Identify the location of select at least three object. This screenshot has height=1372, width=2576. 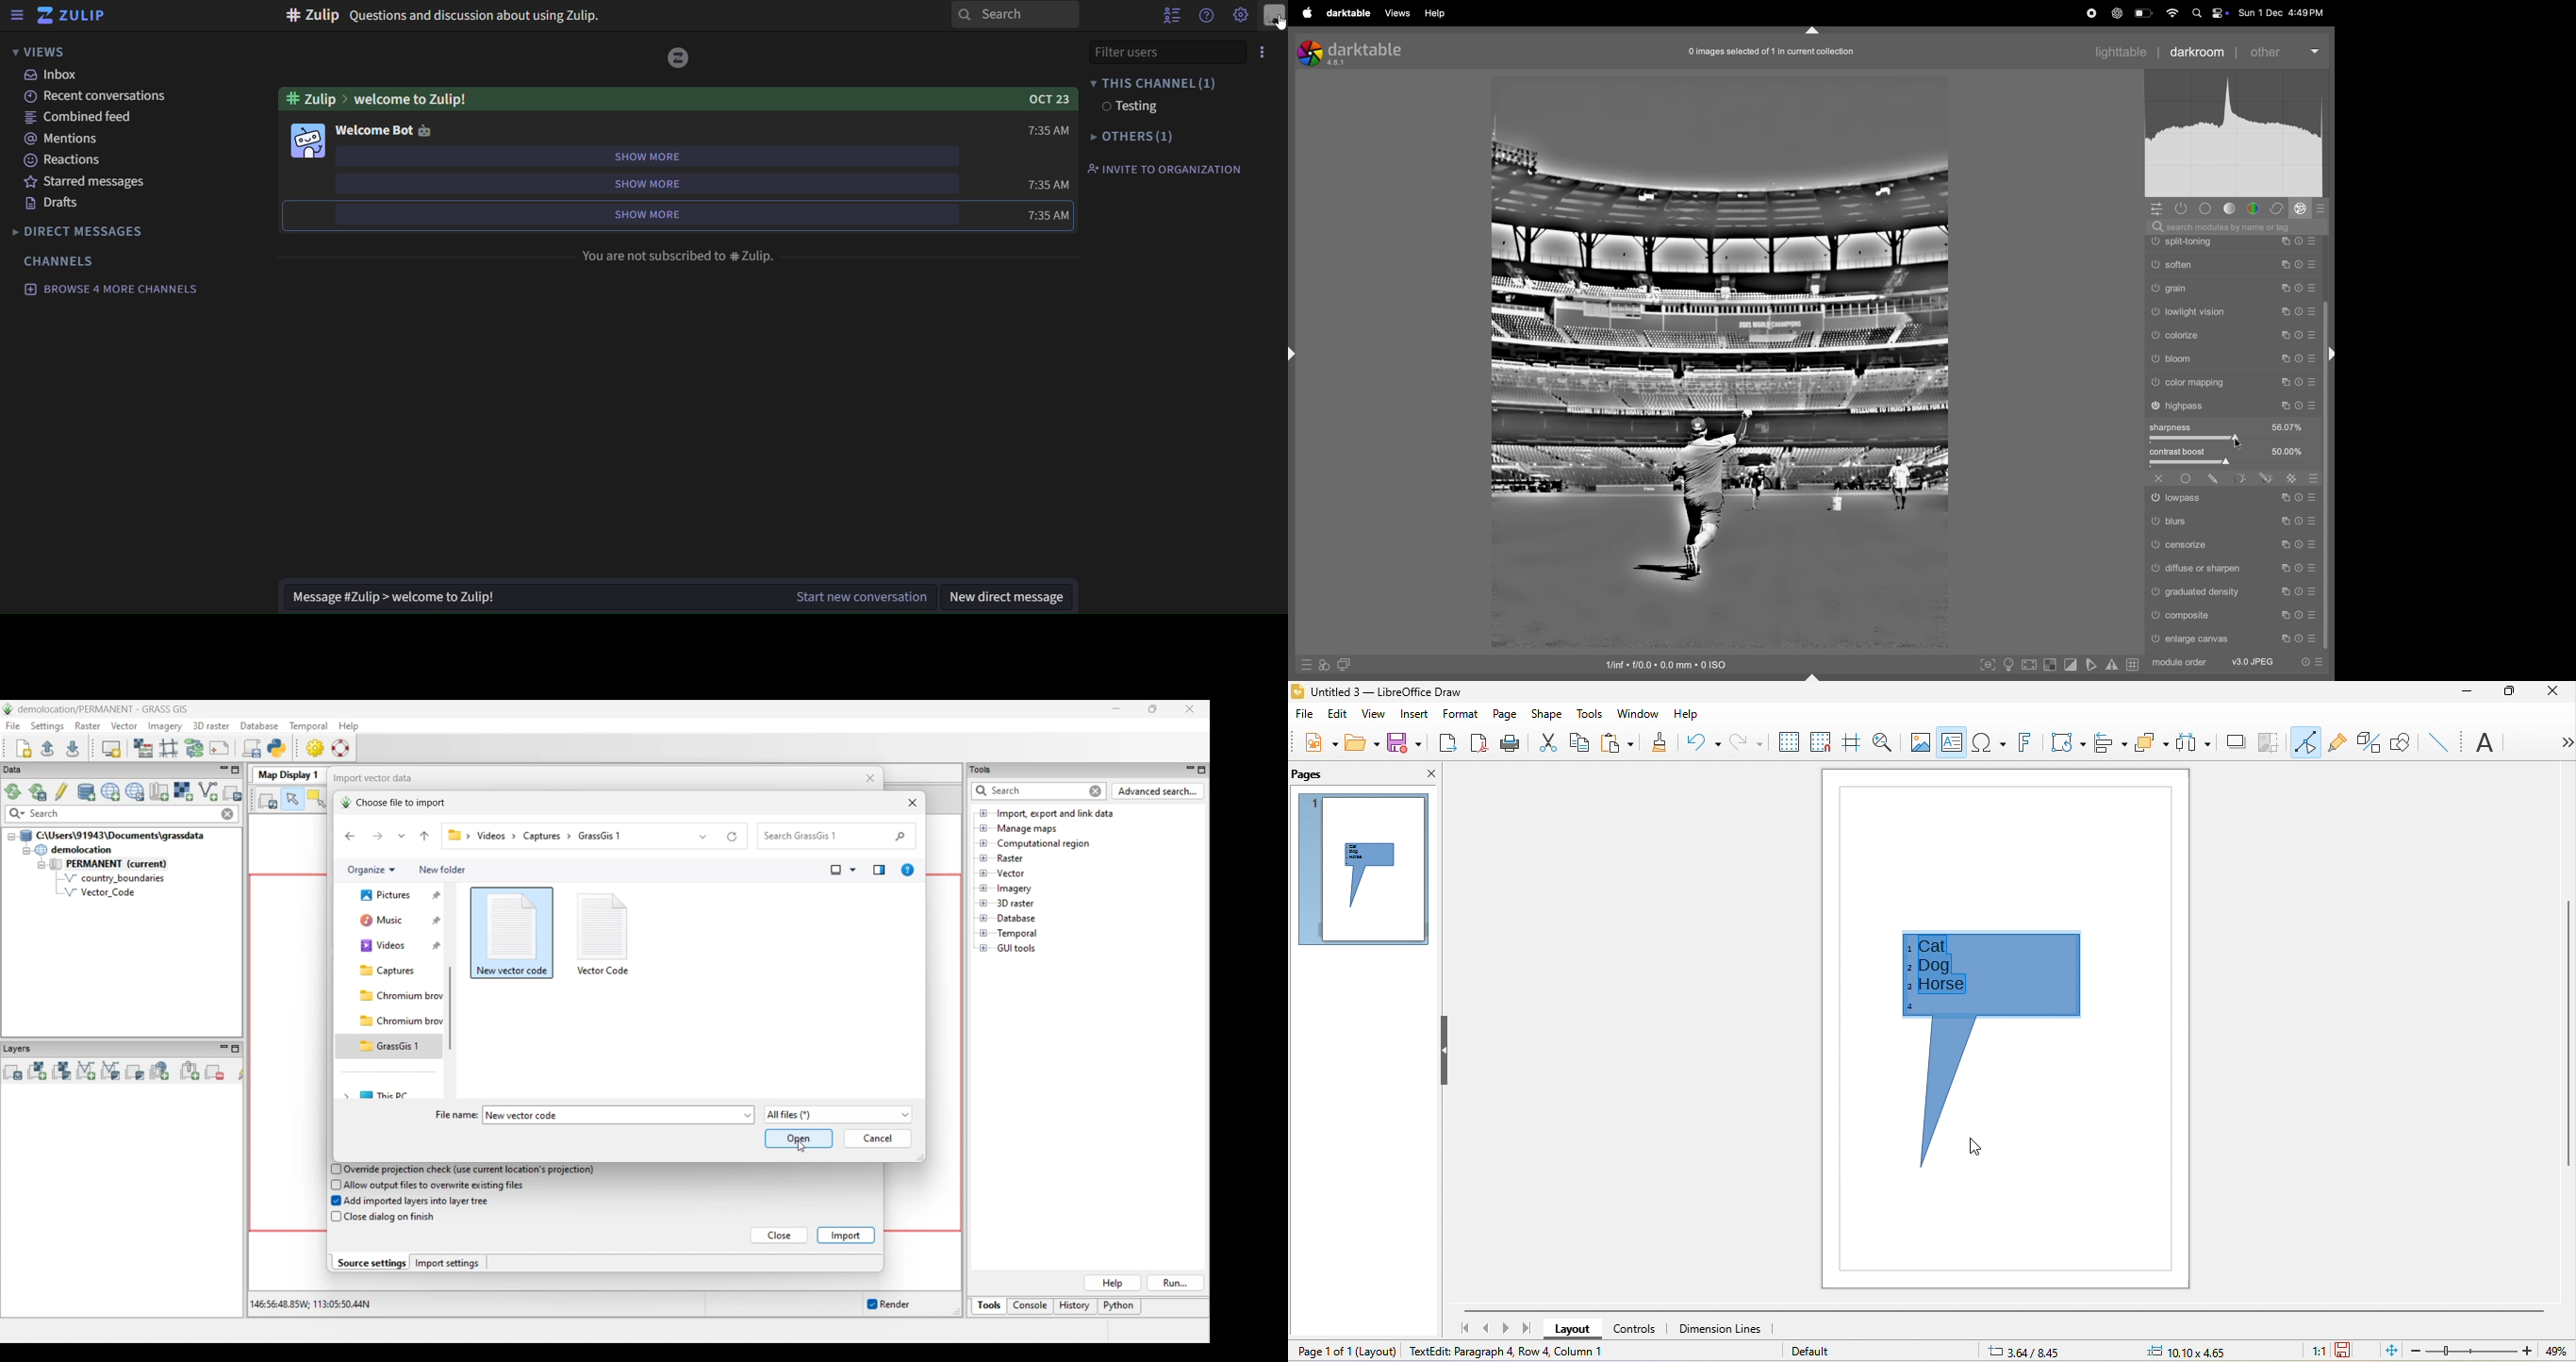
(2193, 743).